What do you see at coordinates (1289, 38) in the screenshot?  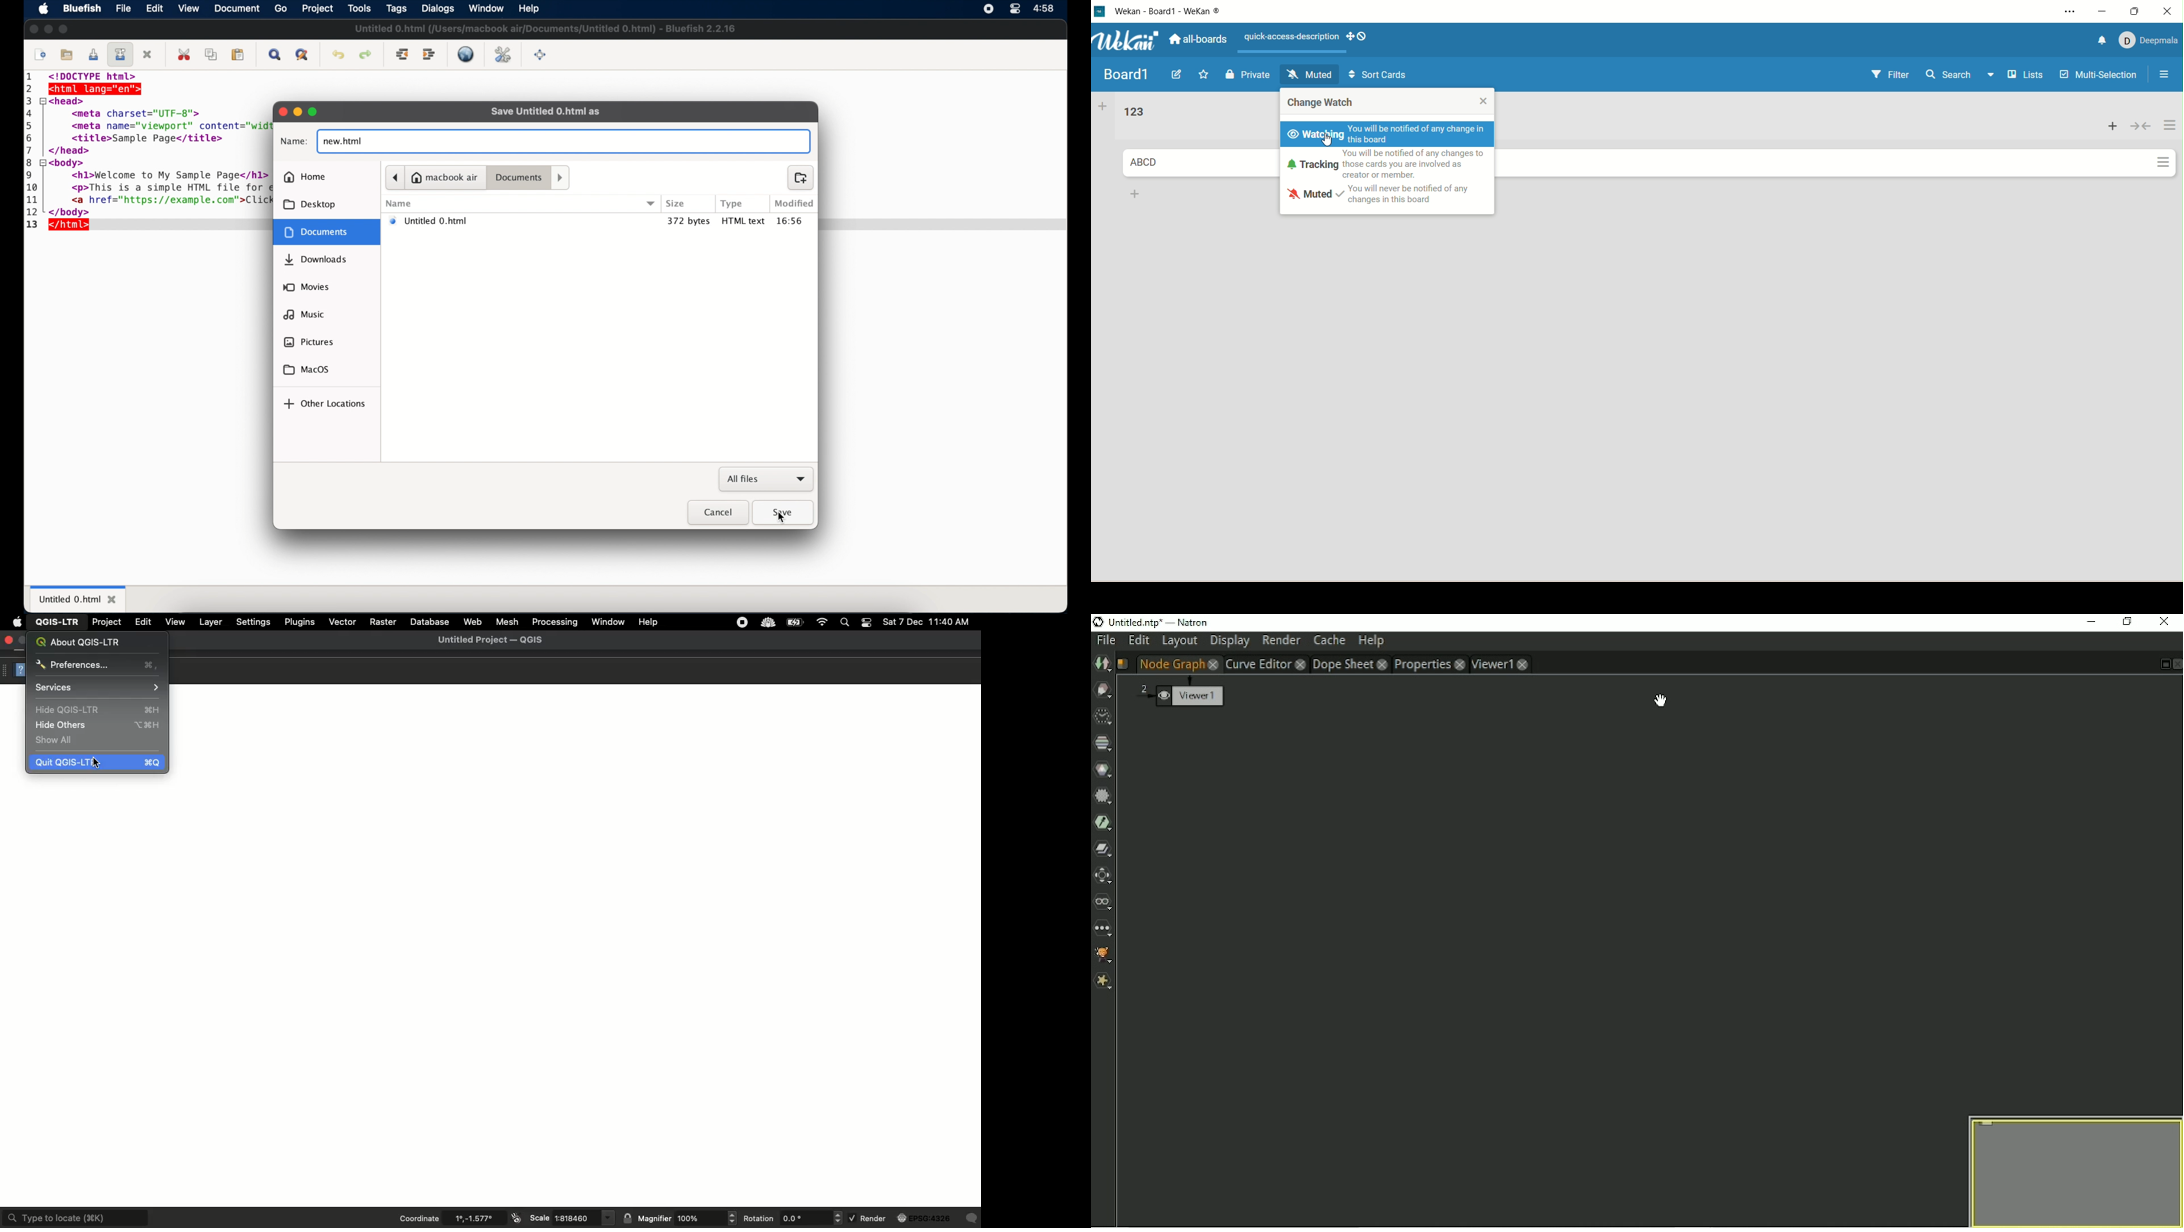 I see `text` at bounding box center [1289, 38].